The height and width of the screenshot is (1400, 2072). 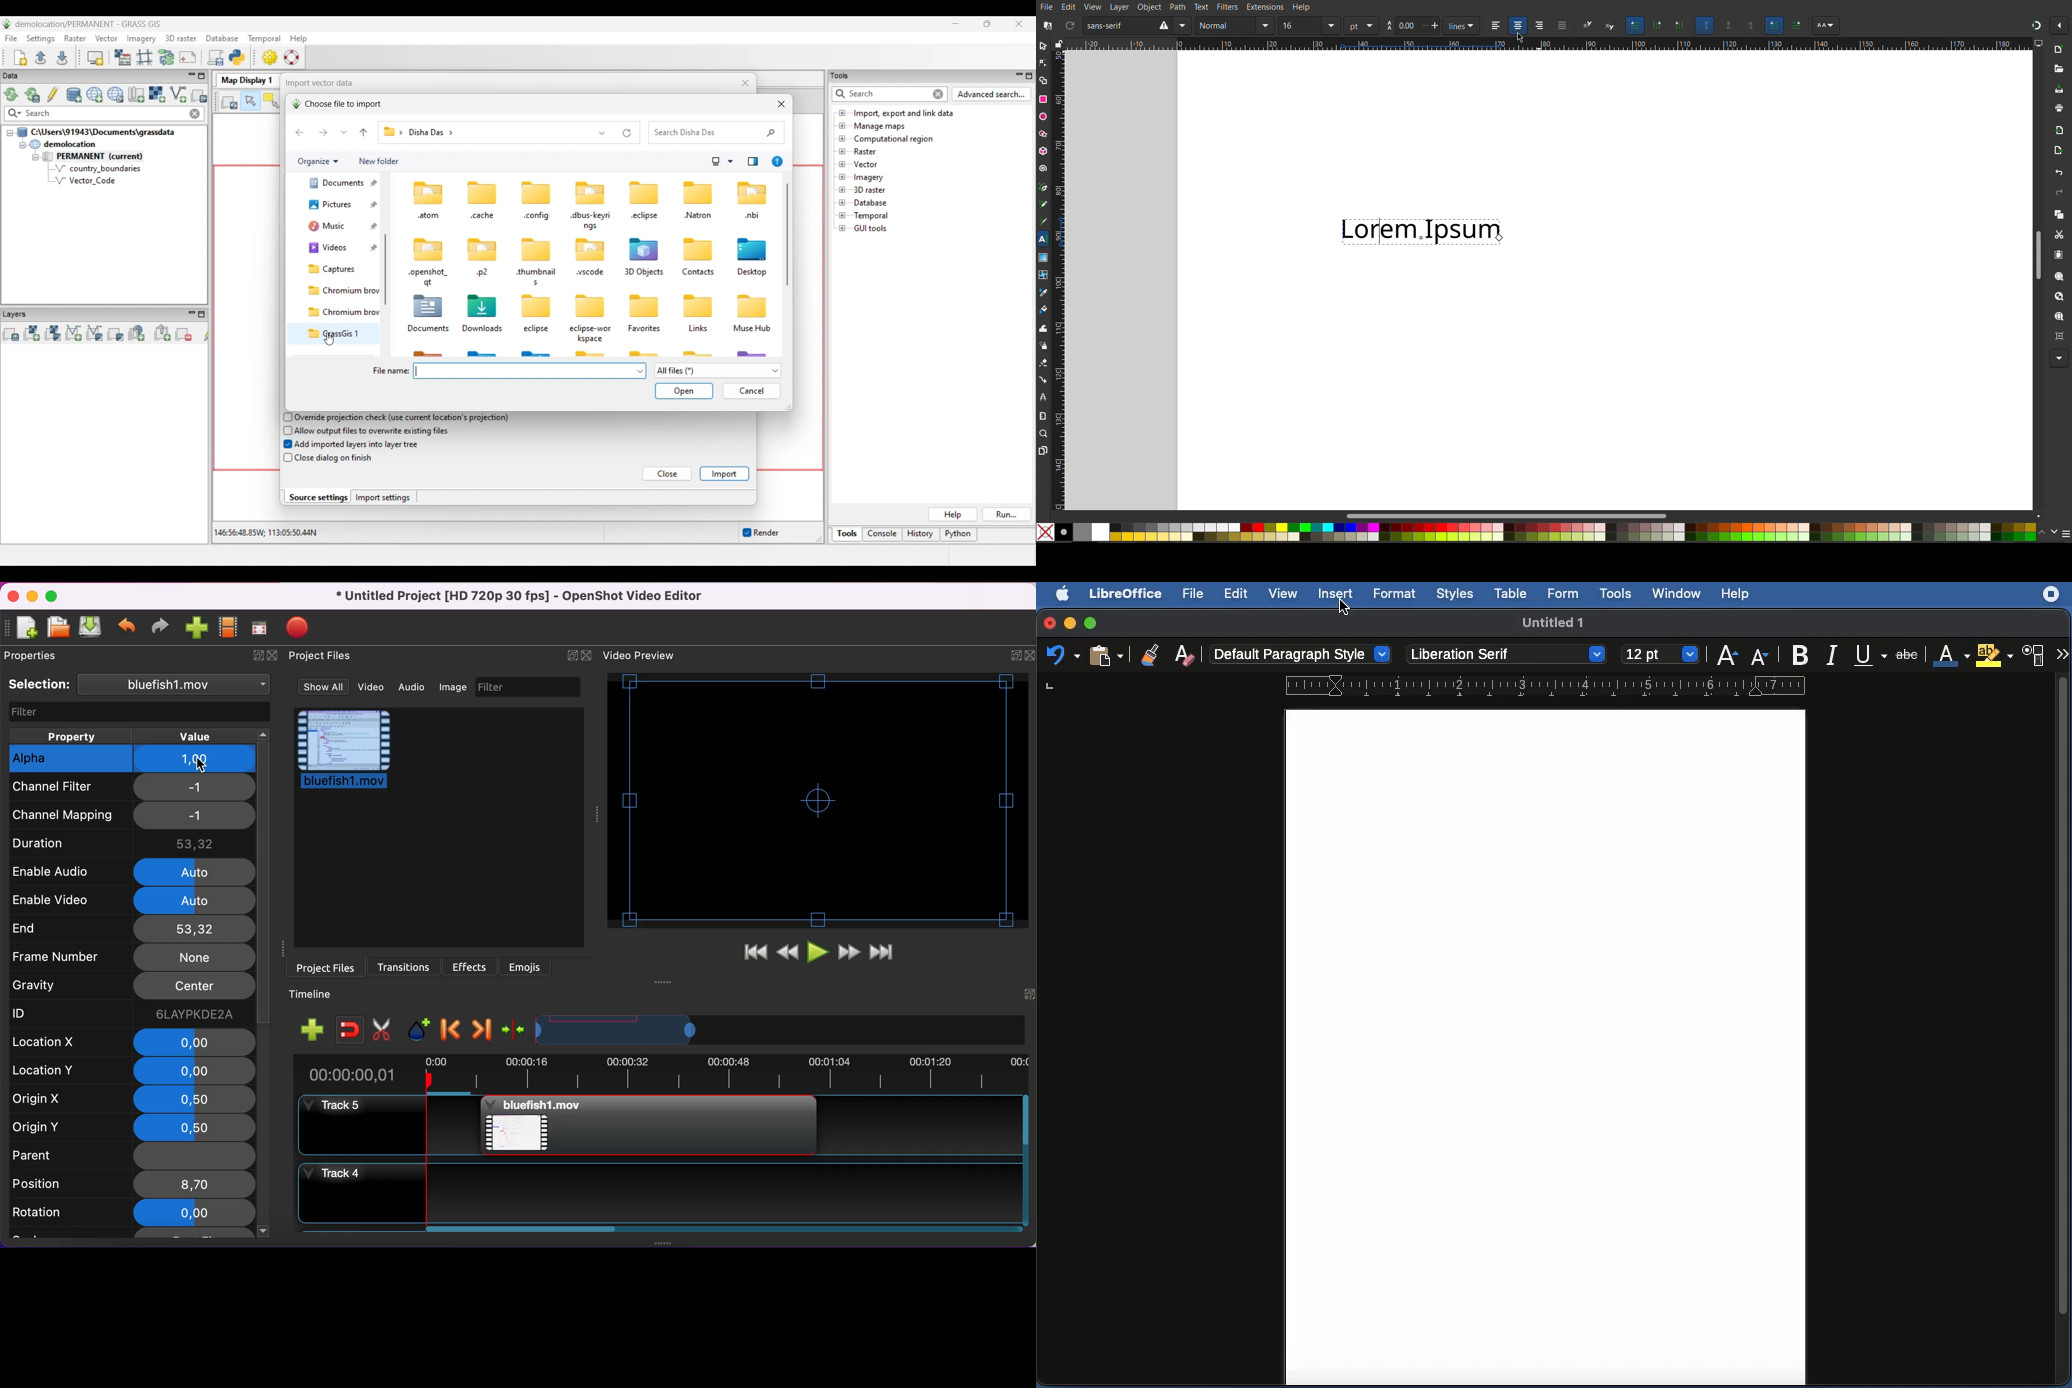 I want to click on Refresh, so click(x=1068, y=25).